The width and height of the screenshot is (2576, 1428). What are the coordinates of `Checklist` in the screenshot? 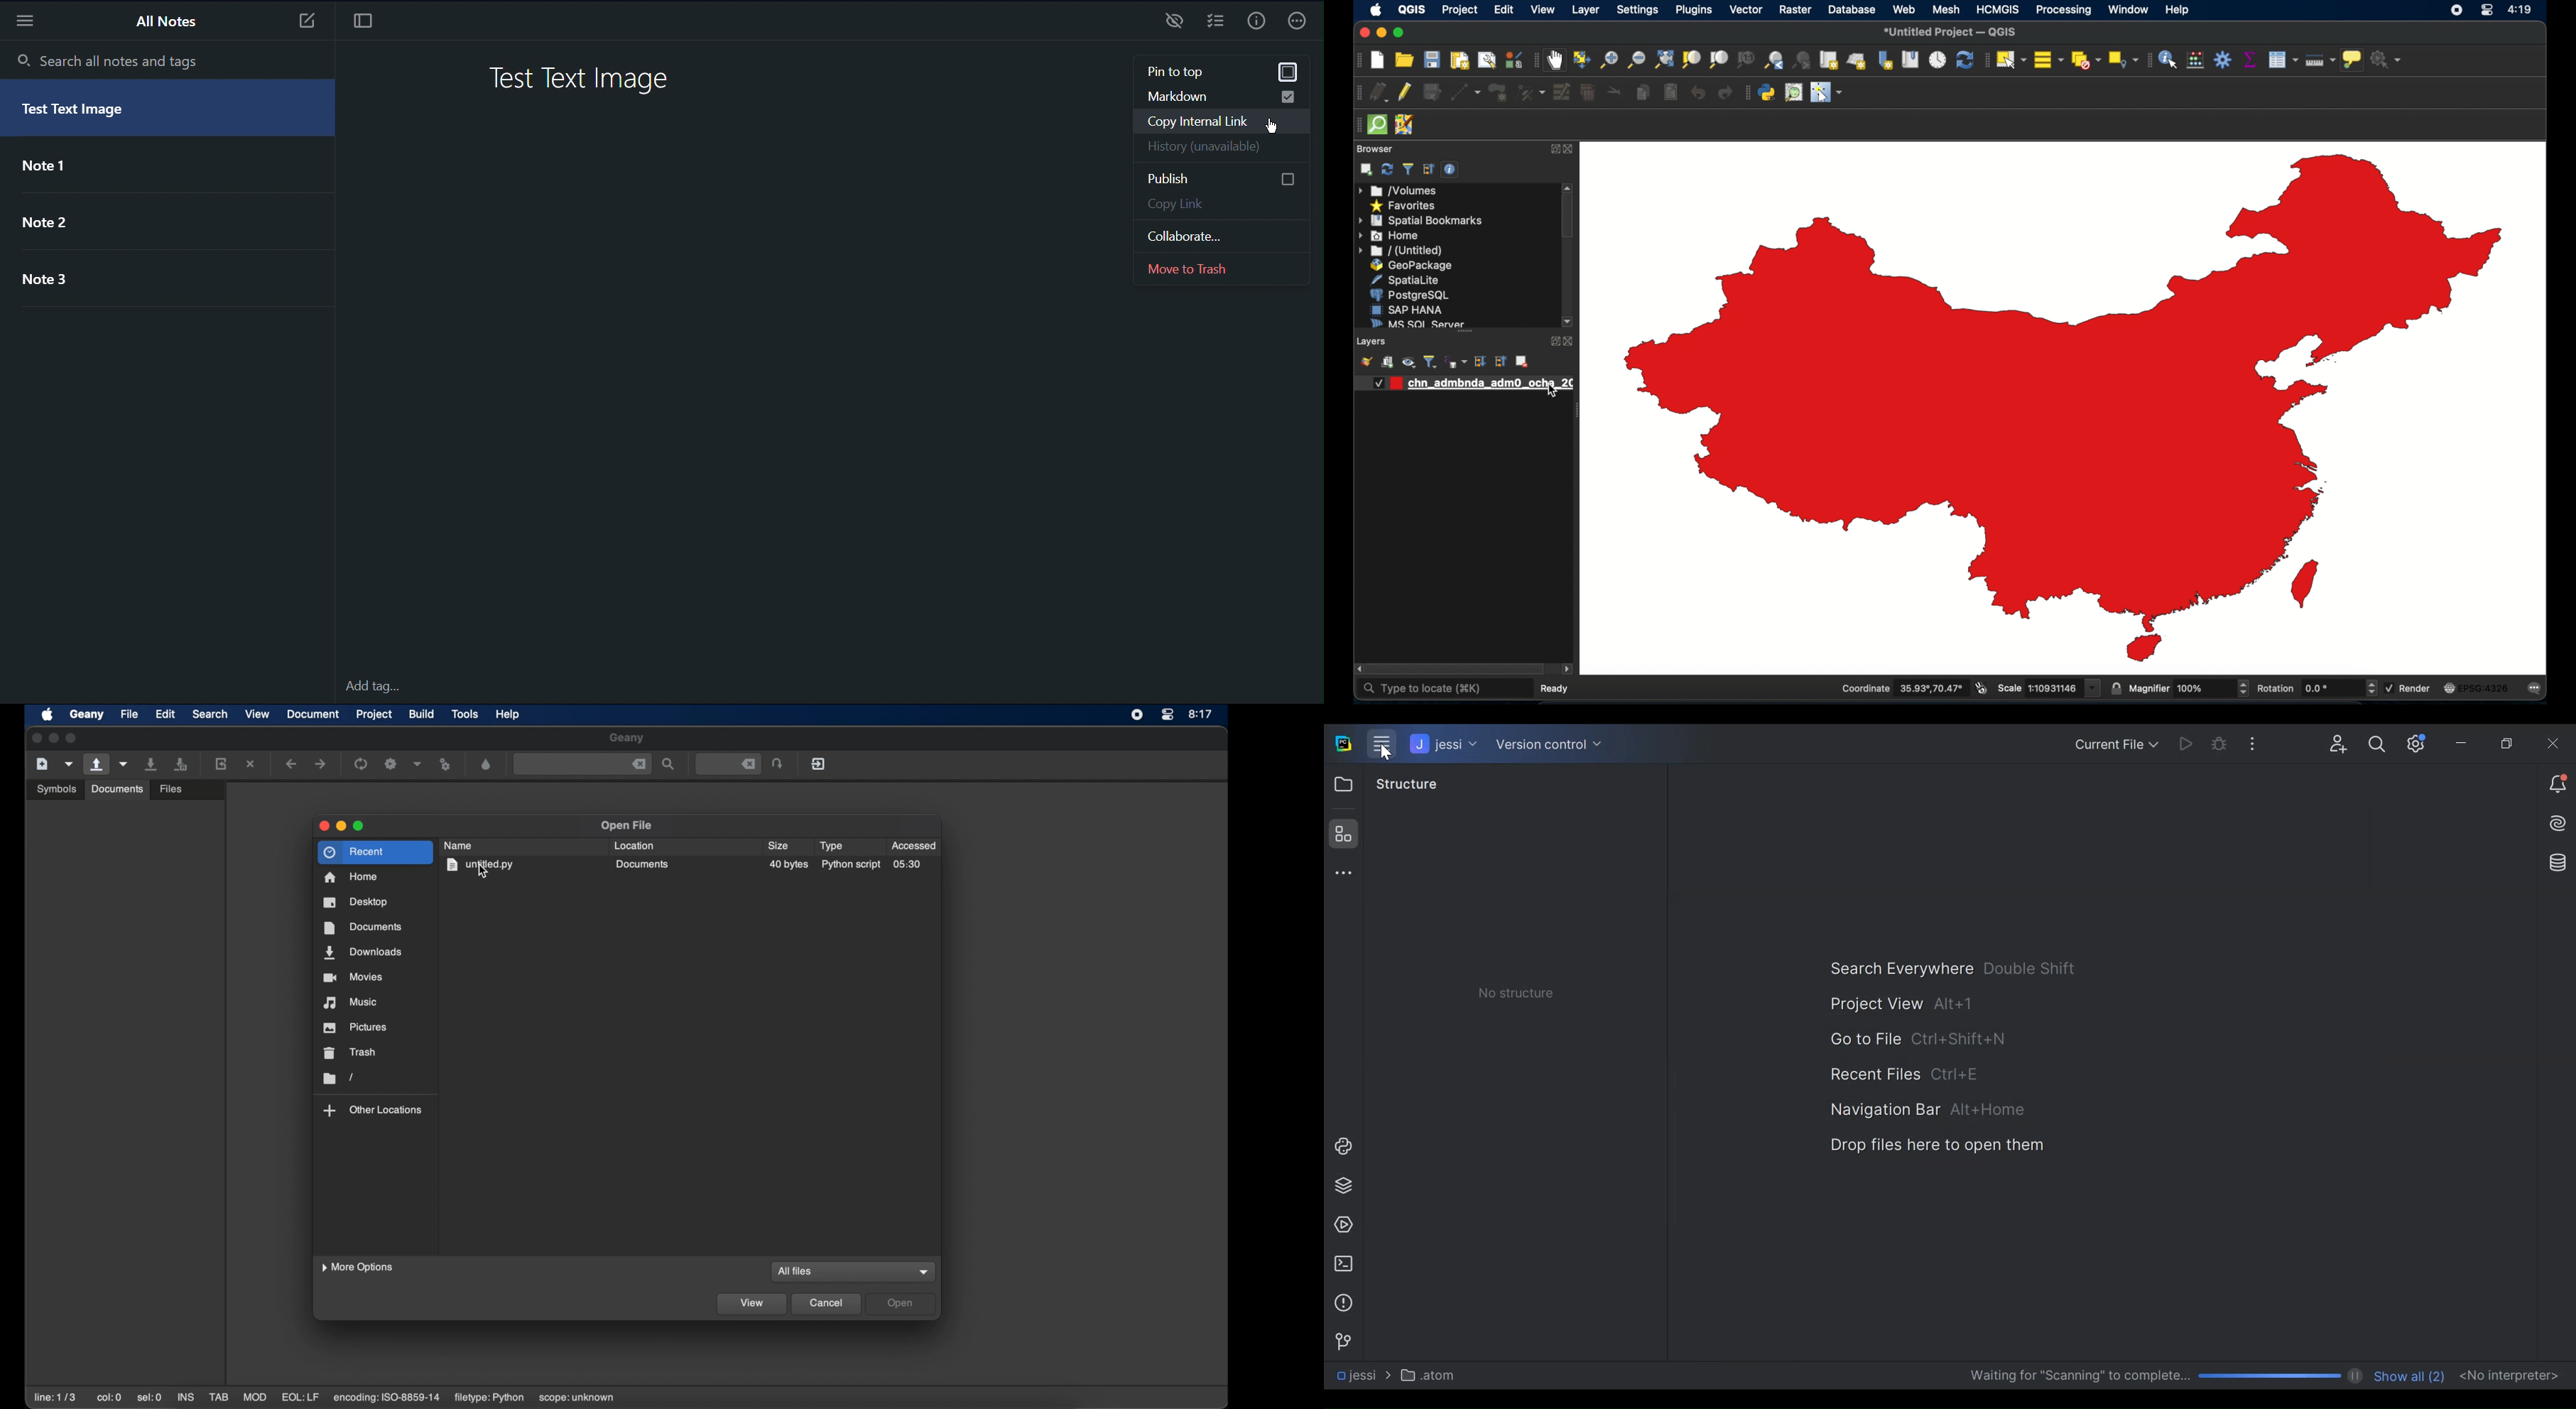 It's located at (1215, 23).